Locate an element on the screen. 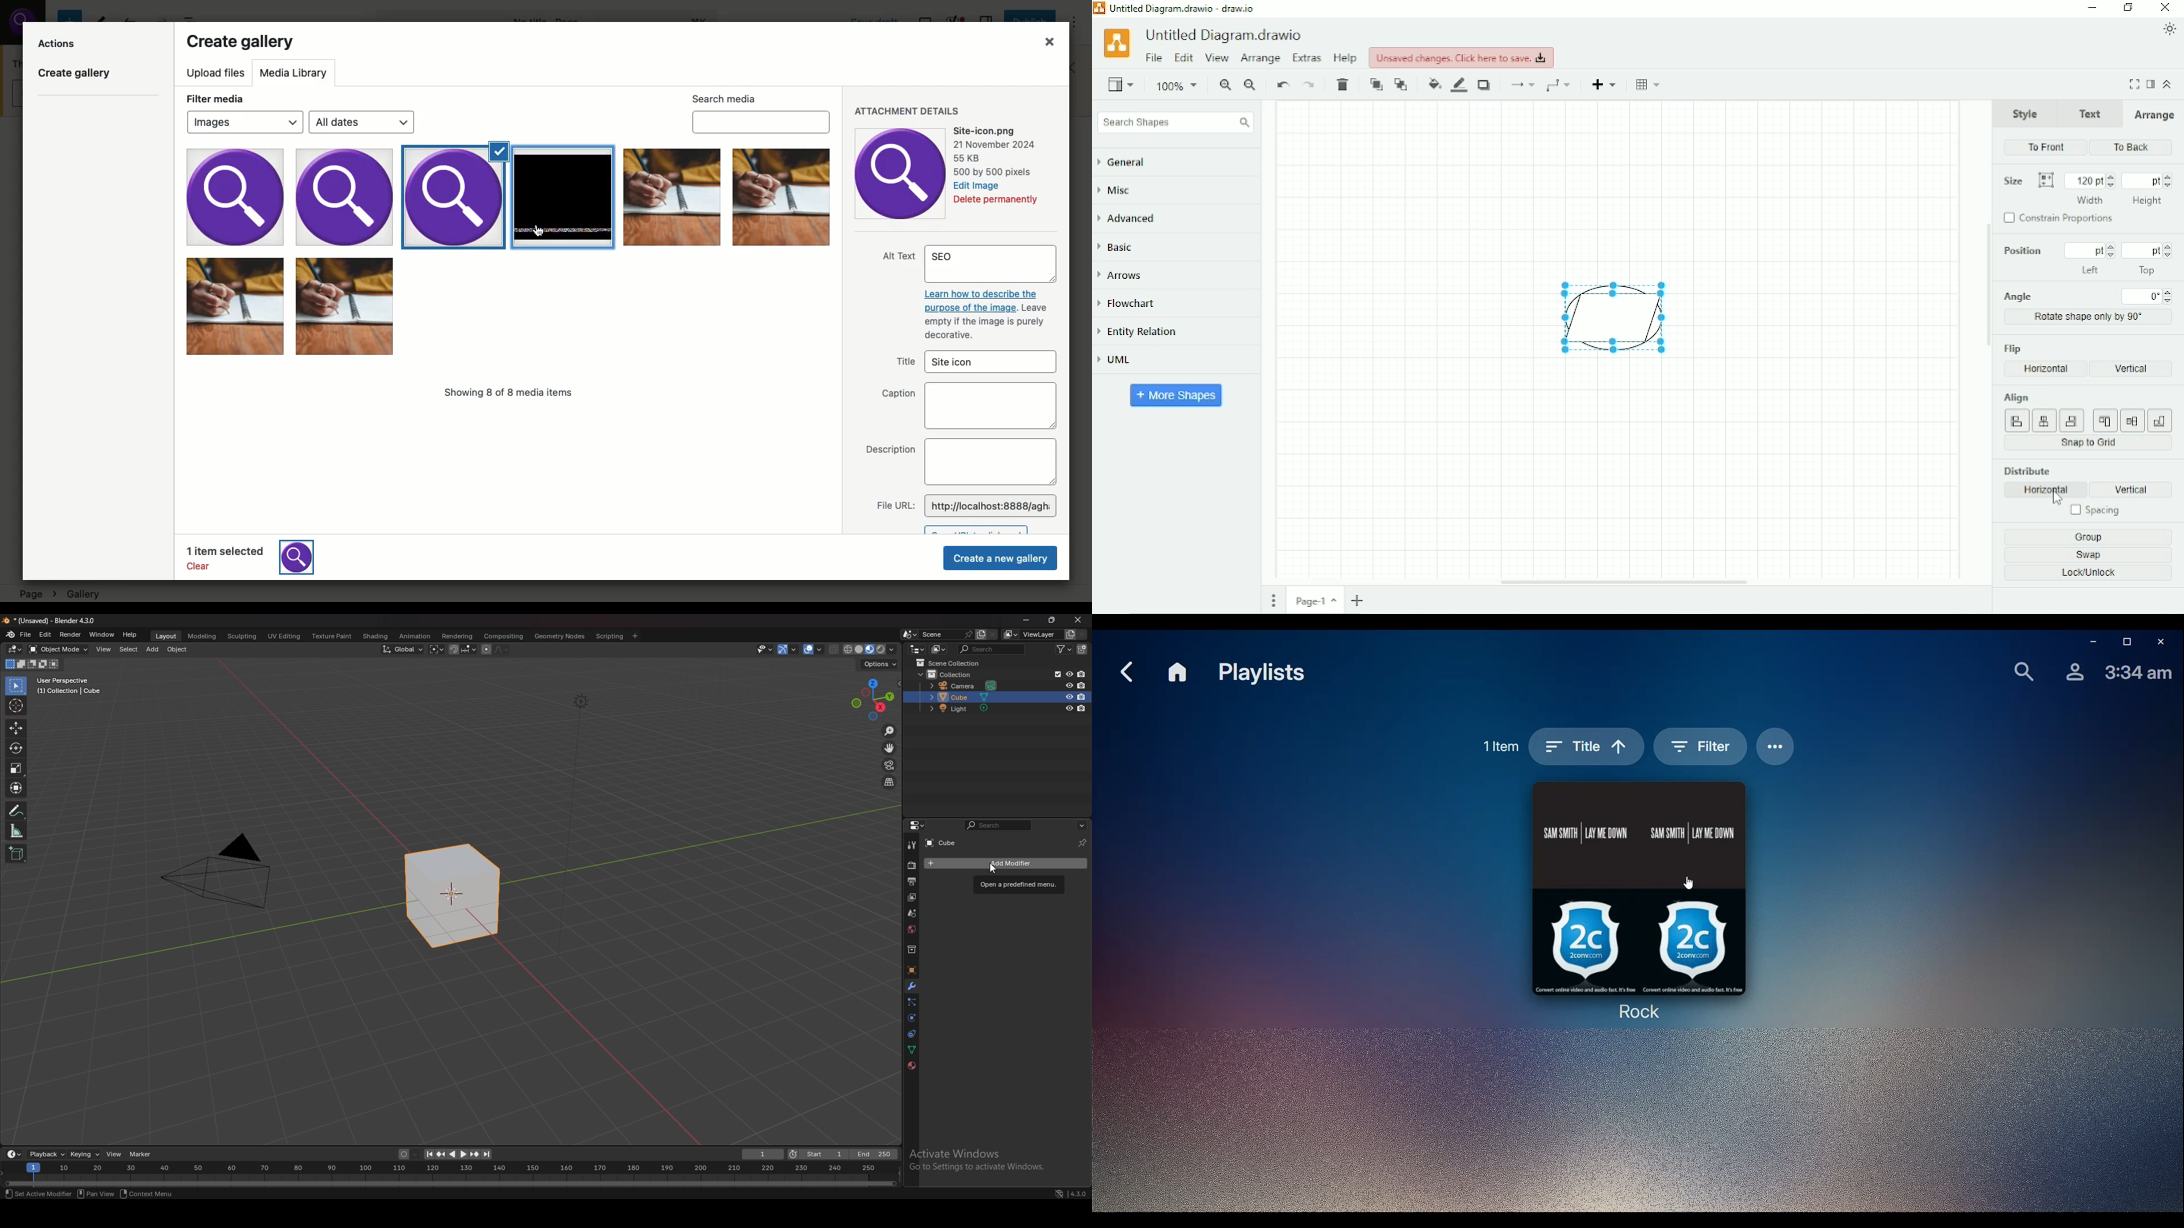 This screenshot has width=2184, height=1232. Swap is located at coordinates (2095, 555).